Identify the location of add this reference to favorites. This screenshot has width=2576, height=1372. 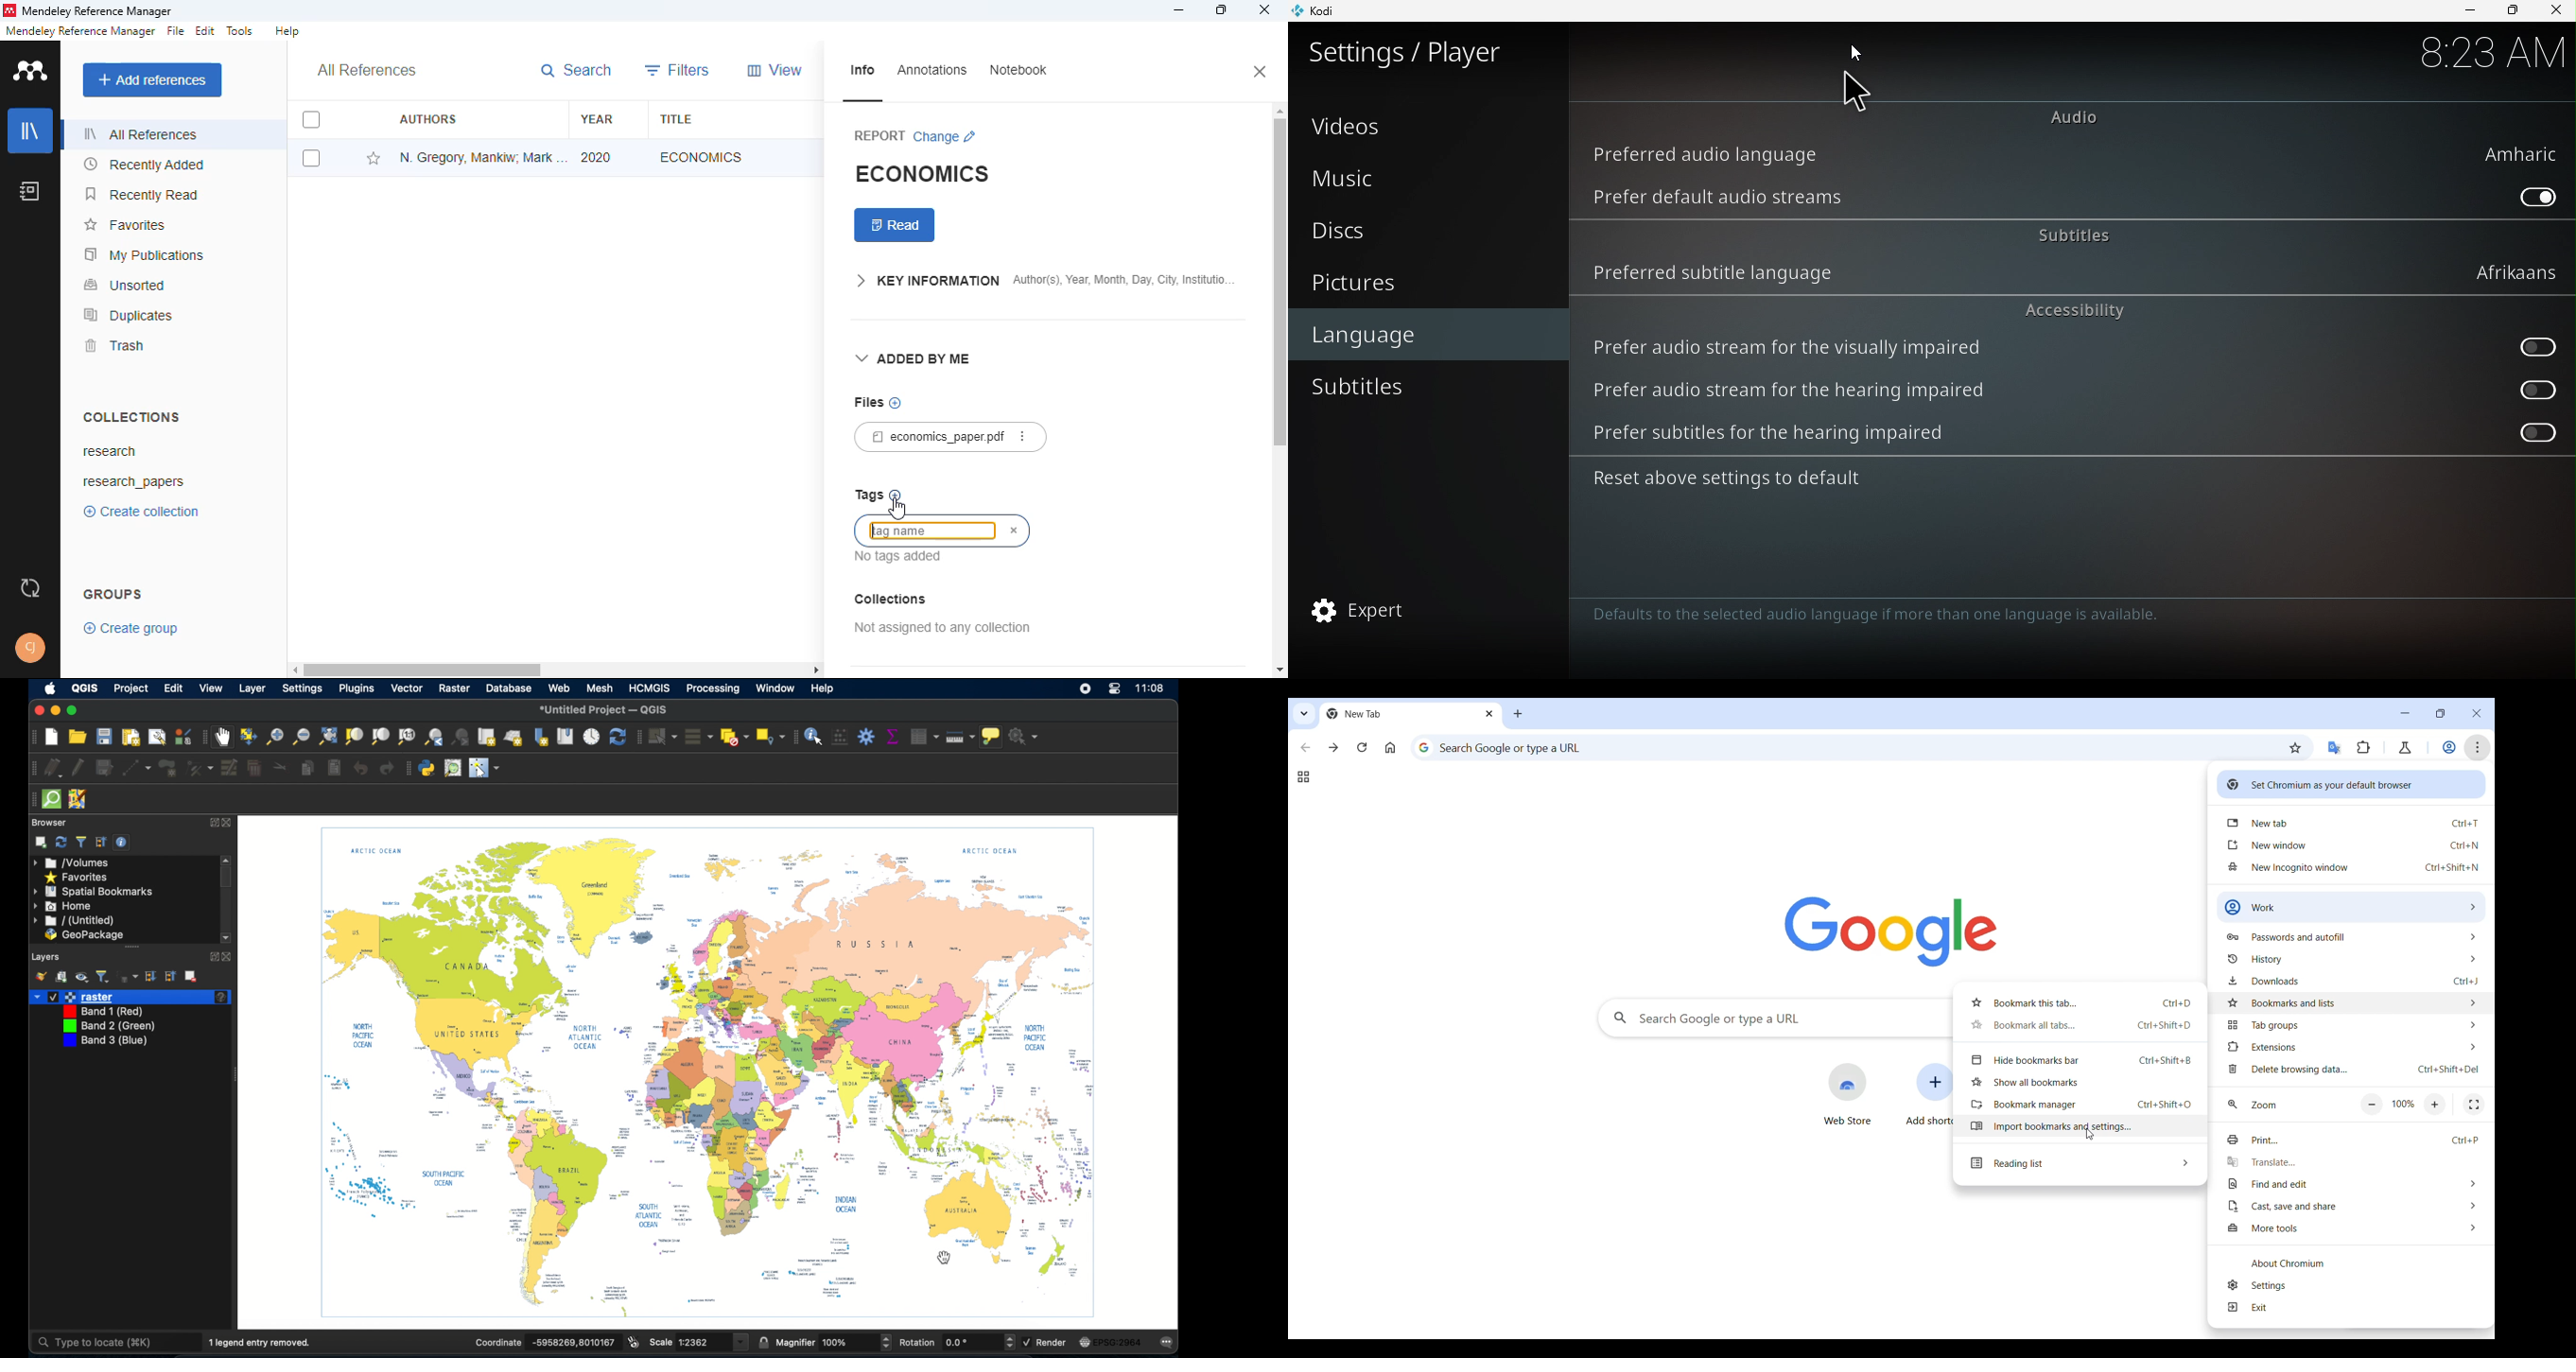
(373, 158).